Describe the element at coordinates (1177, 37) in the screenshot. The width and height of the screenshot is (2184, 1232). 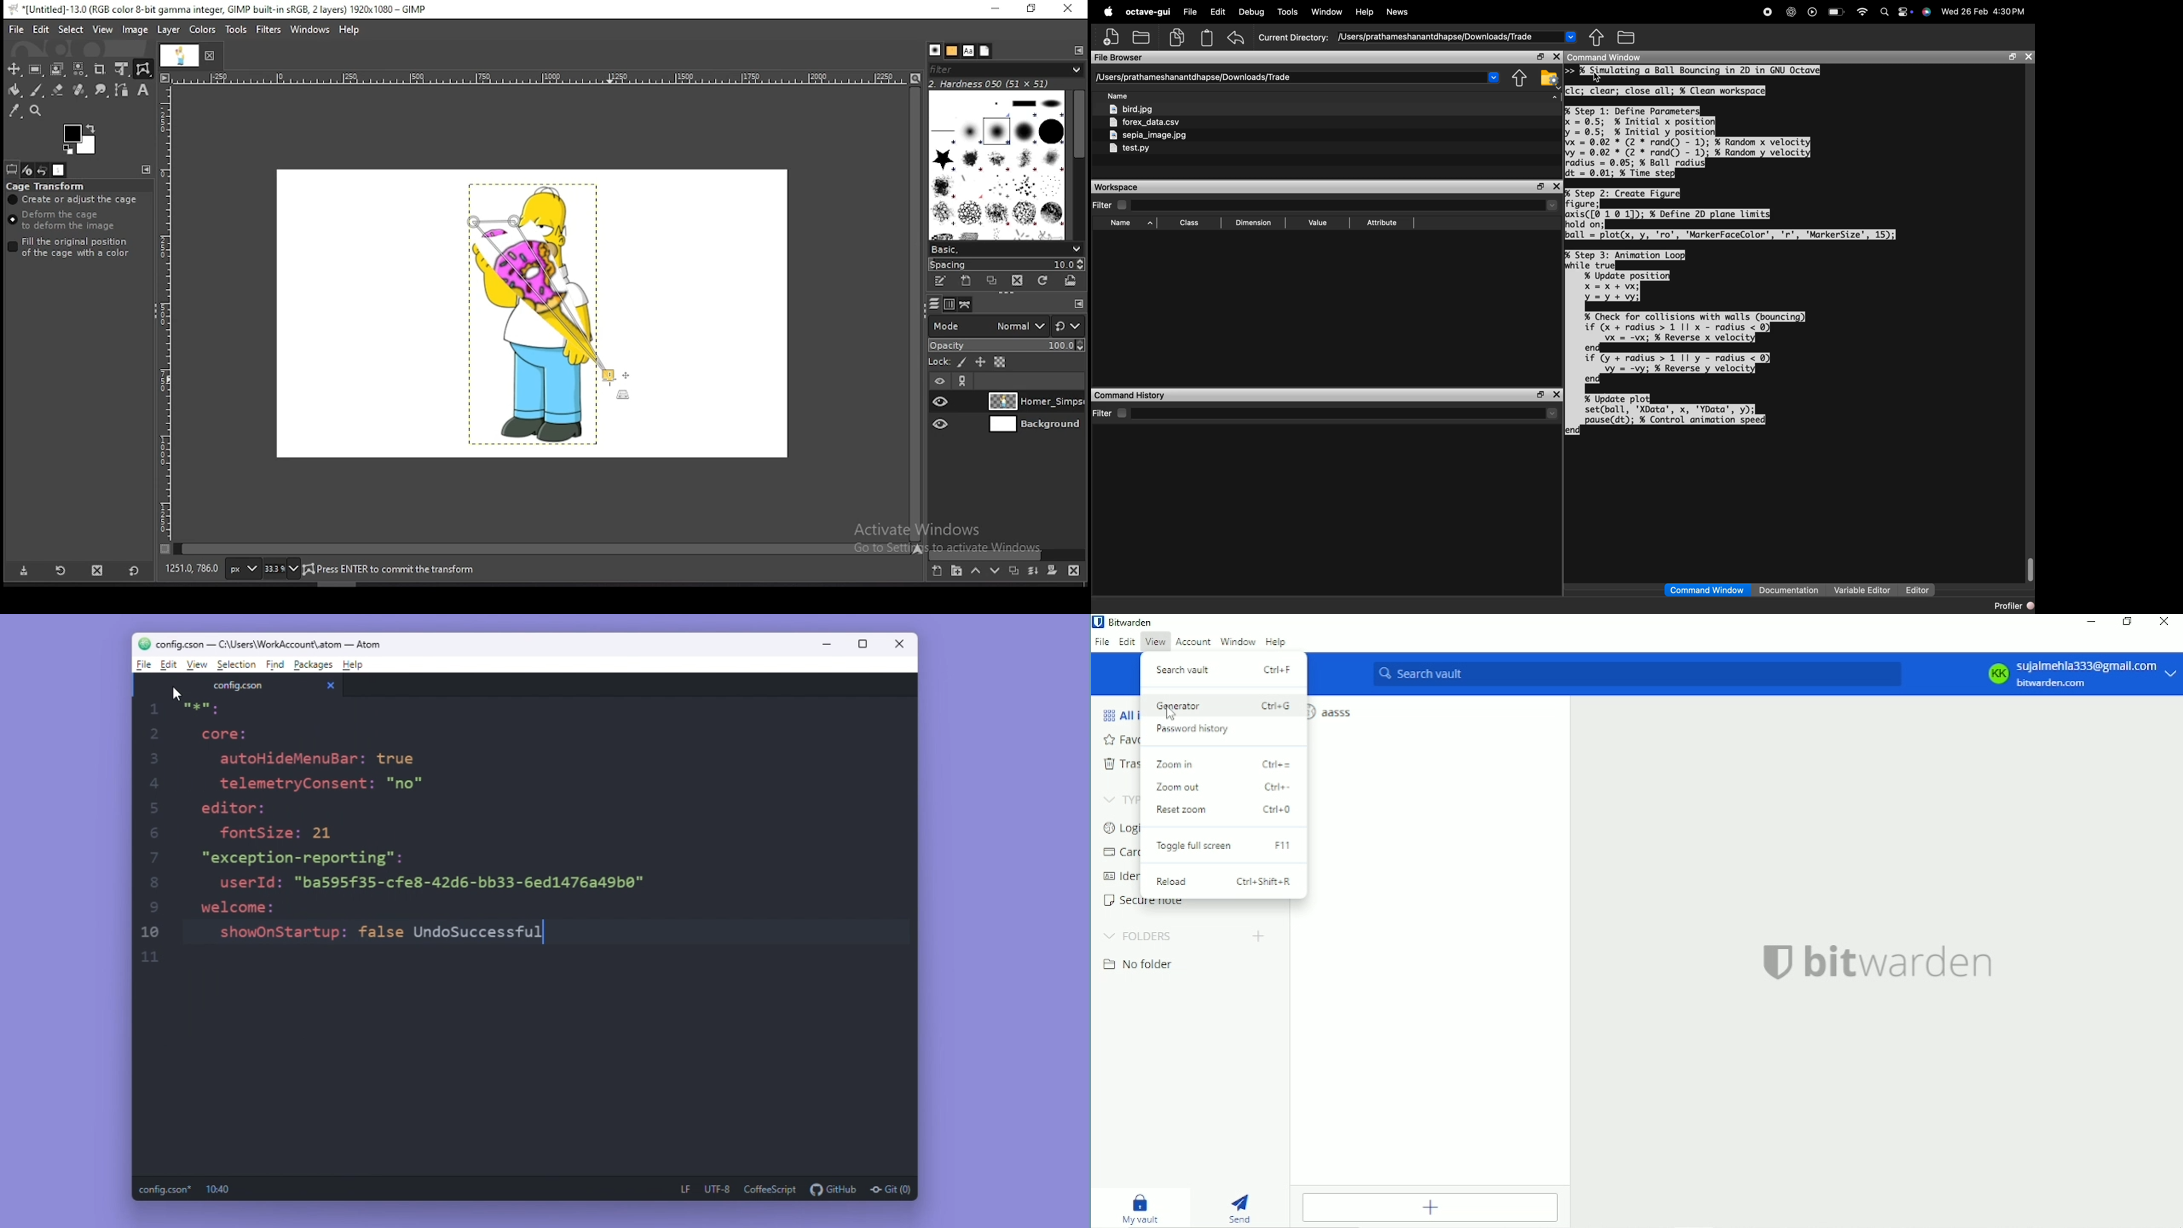
I see `copy` at that location.